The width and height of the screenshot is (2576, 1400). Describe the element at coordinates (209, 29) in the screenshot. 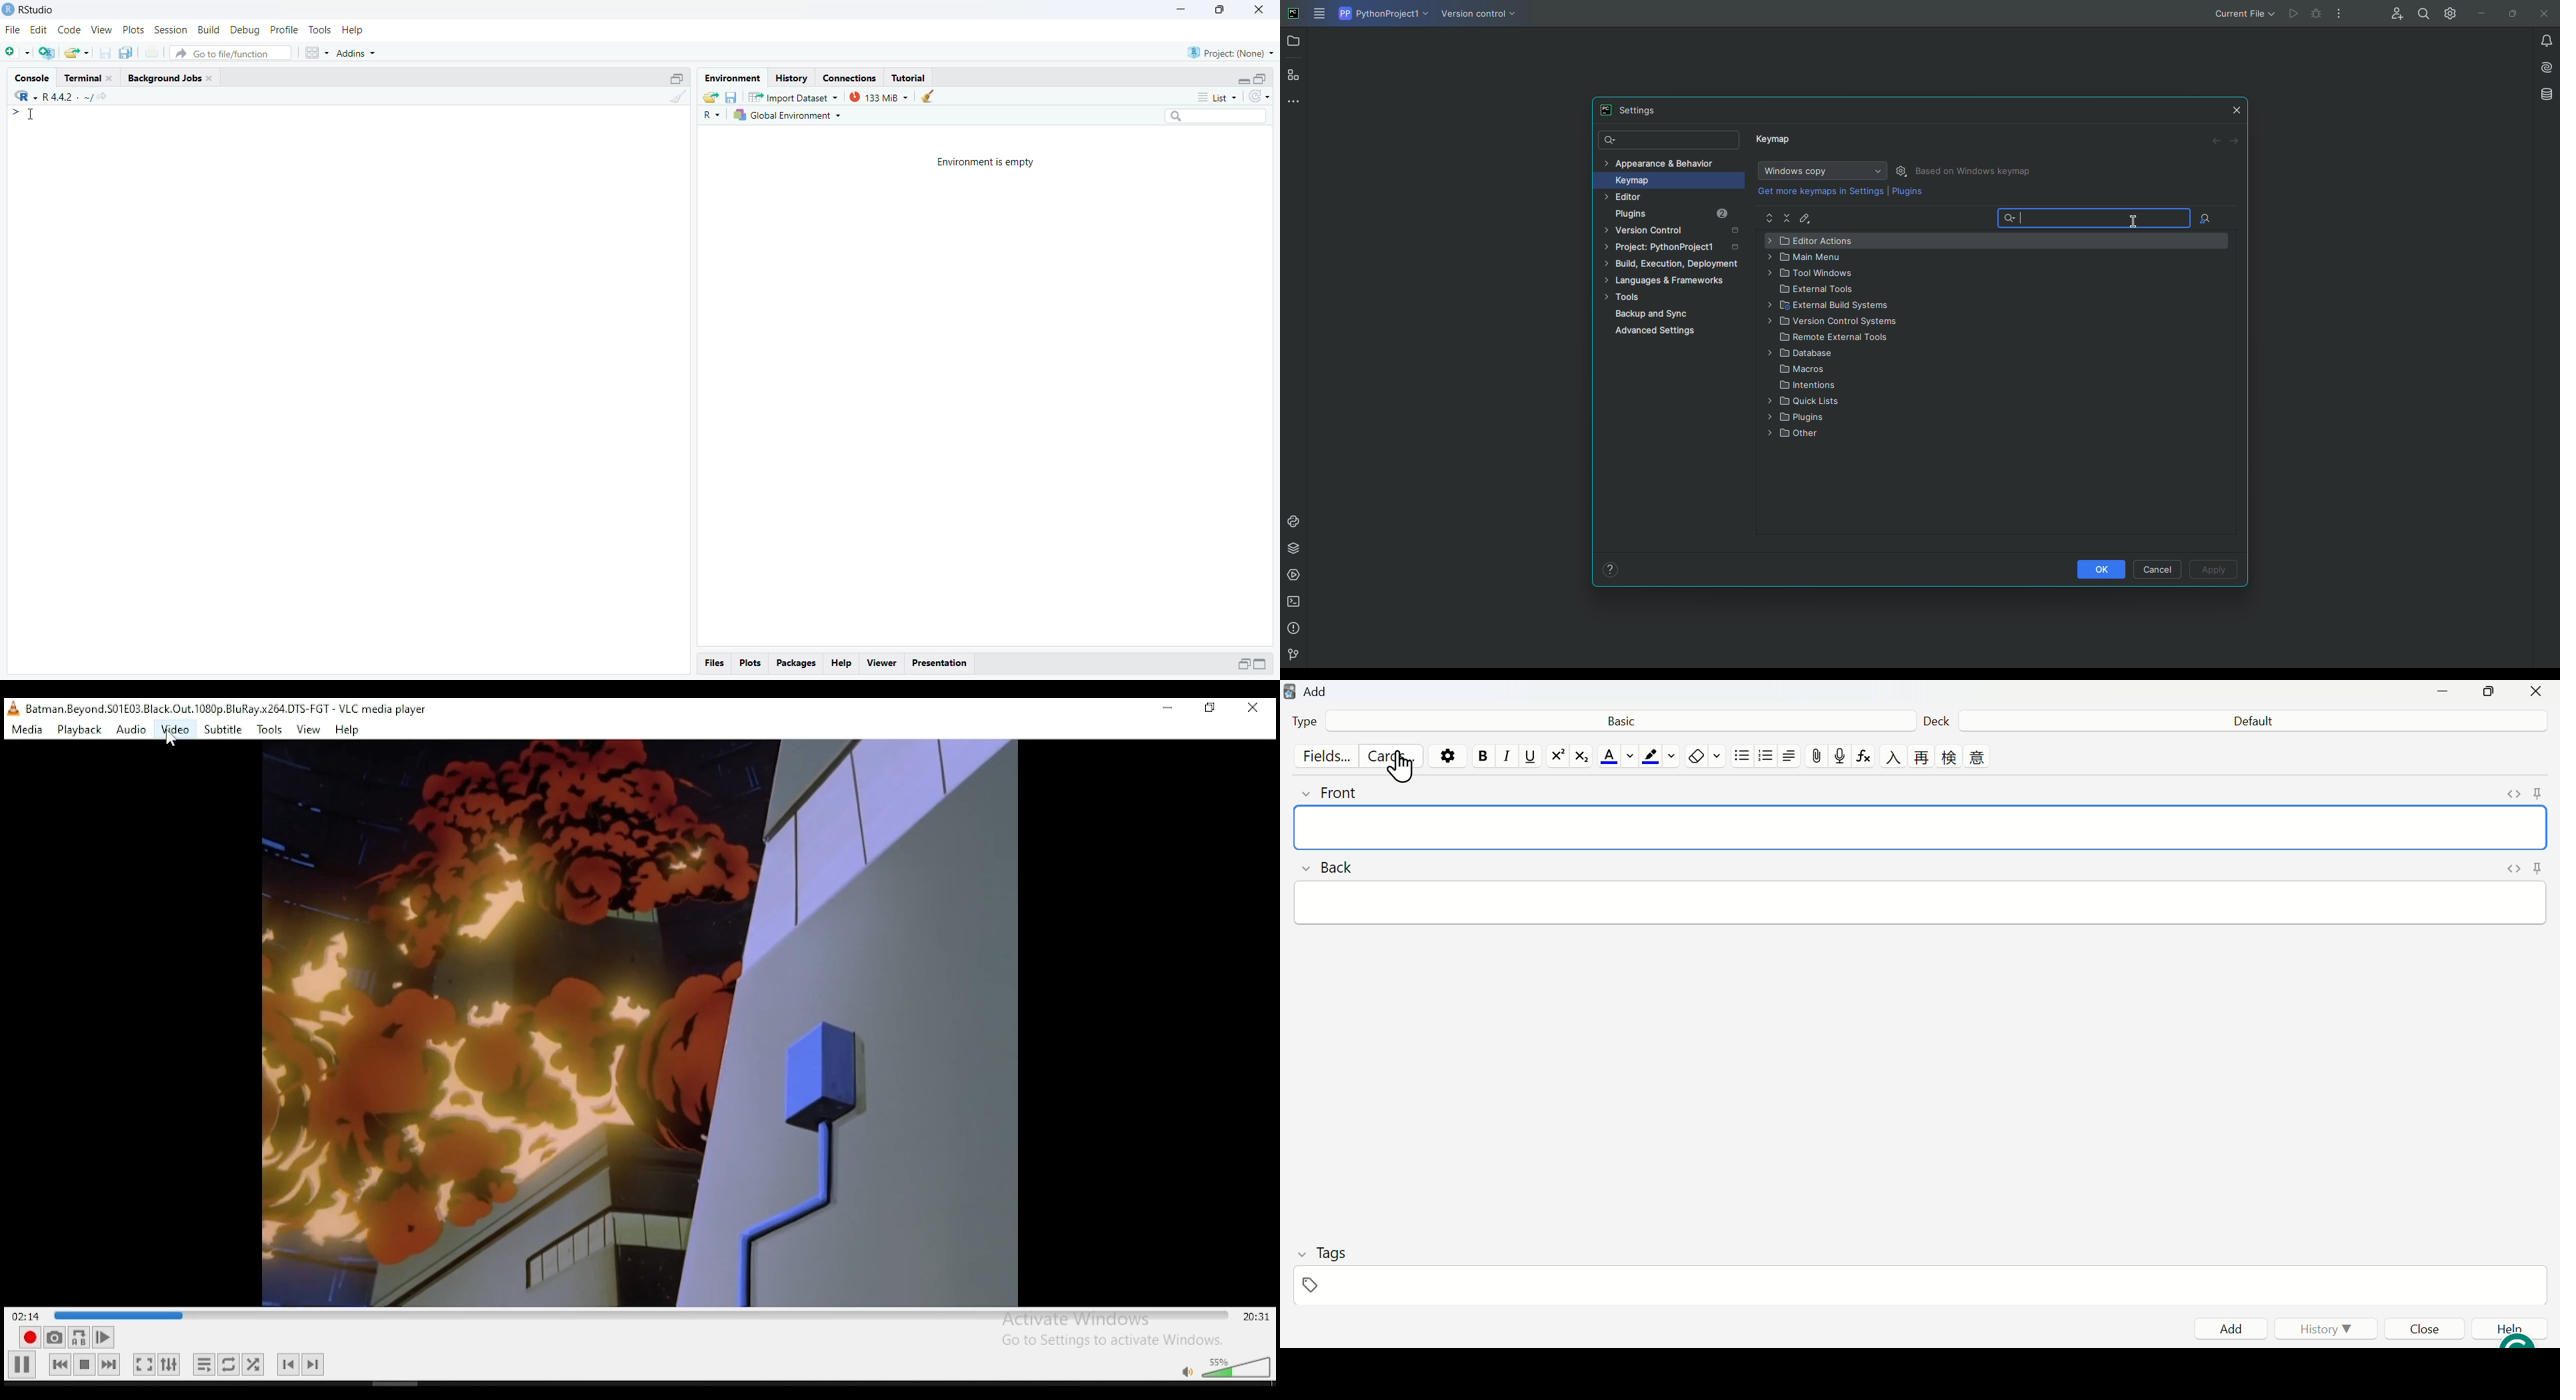

I see `Build` at that location.